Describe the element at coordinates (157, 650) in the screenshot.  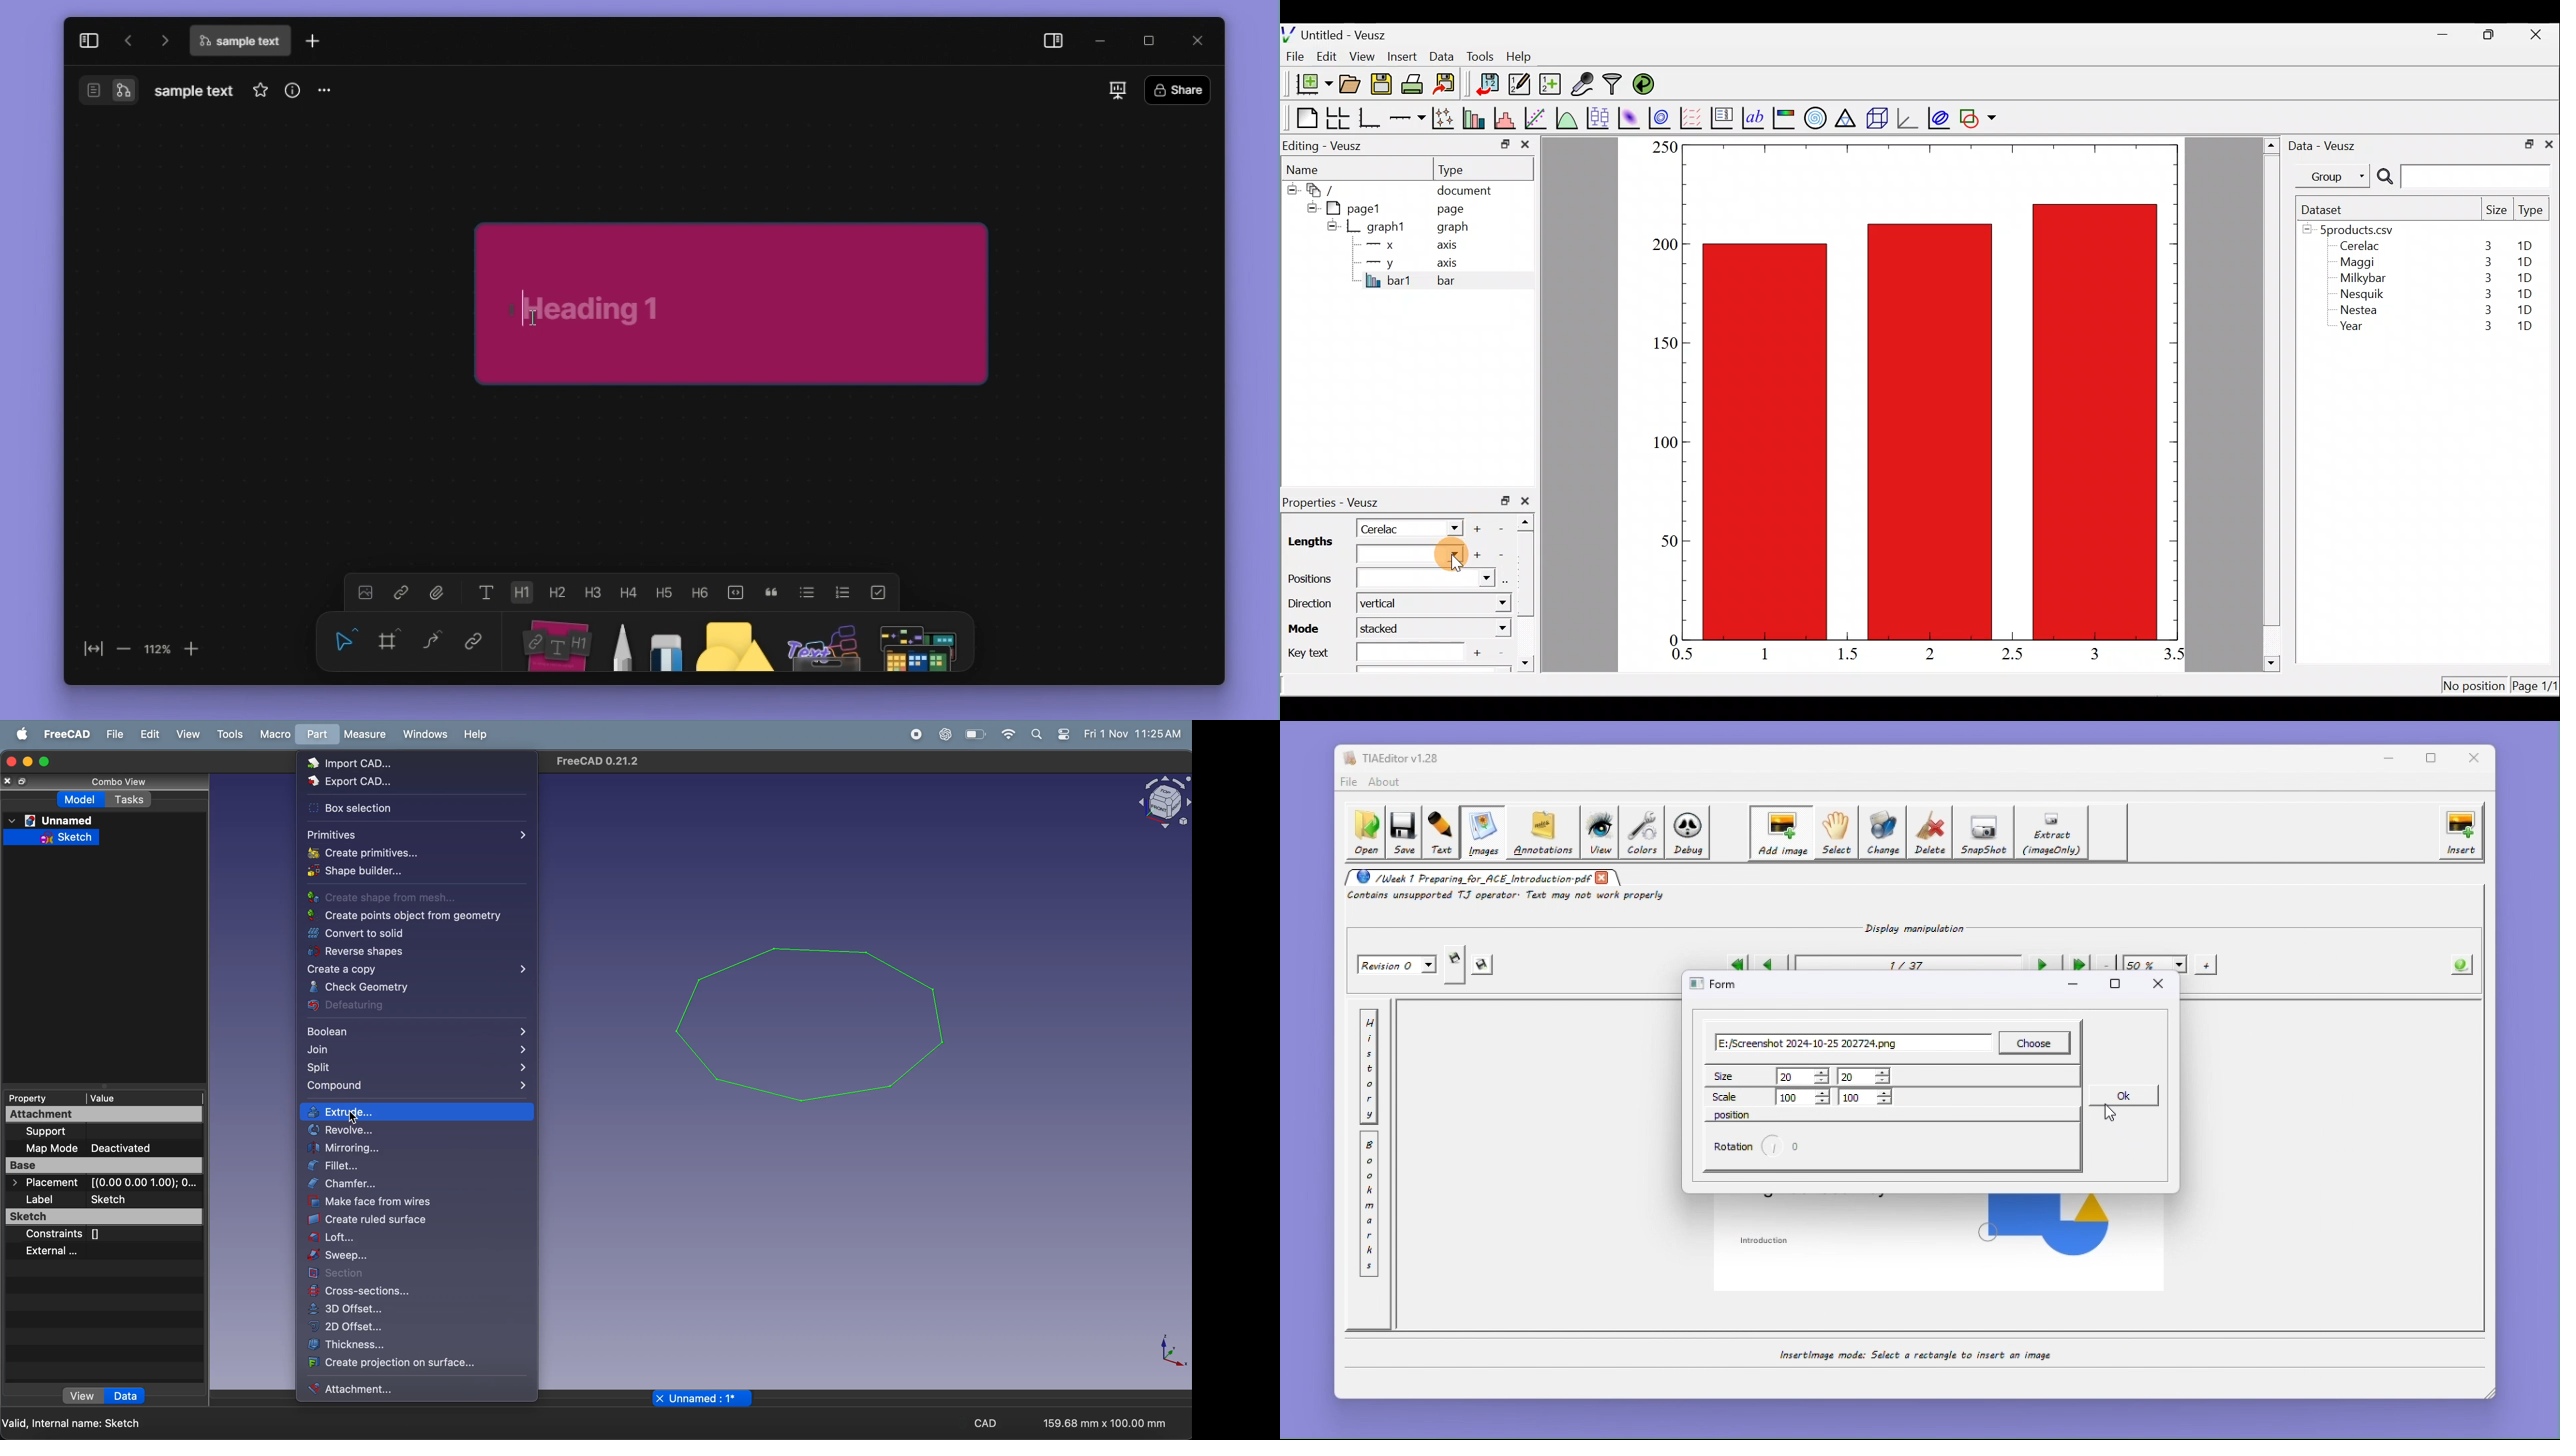
I see `112%` at that location.